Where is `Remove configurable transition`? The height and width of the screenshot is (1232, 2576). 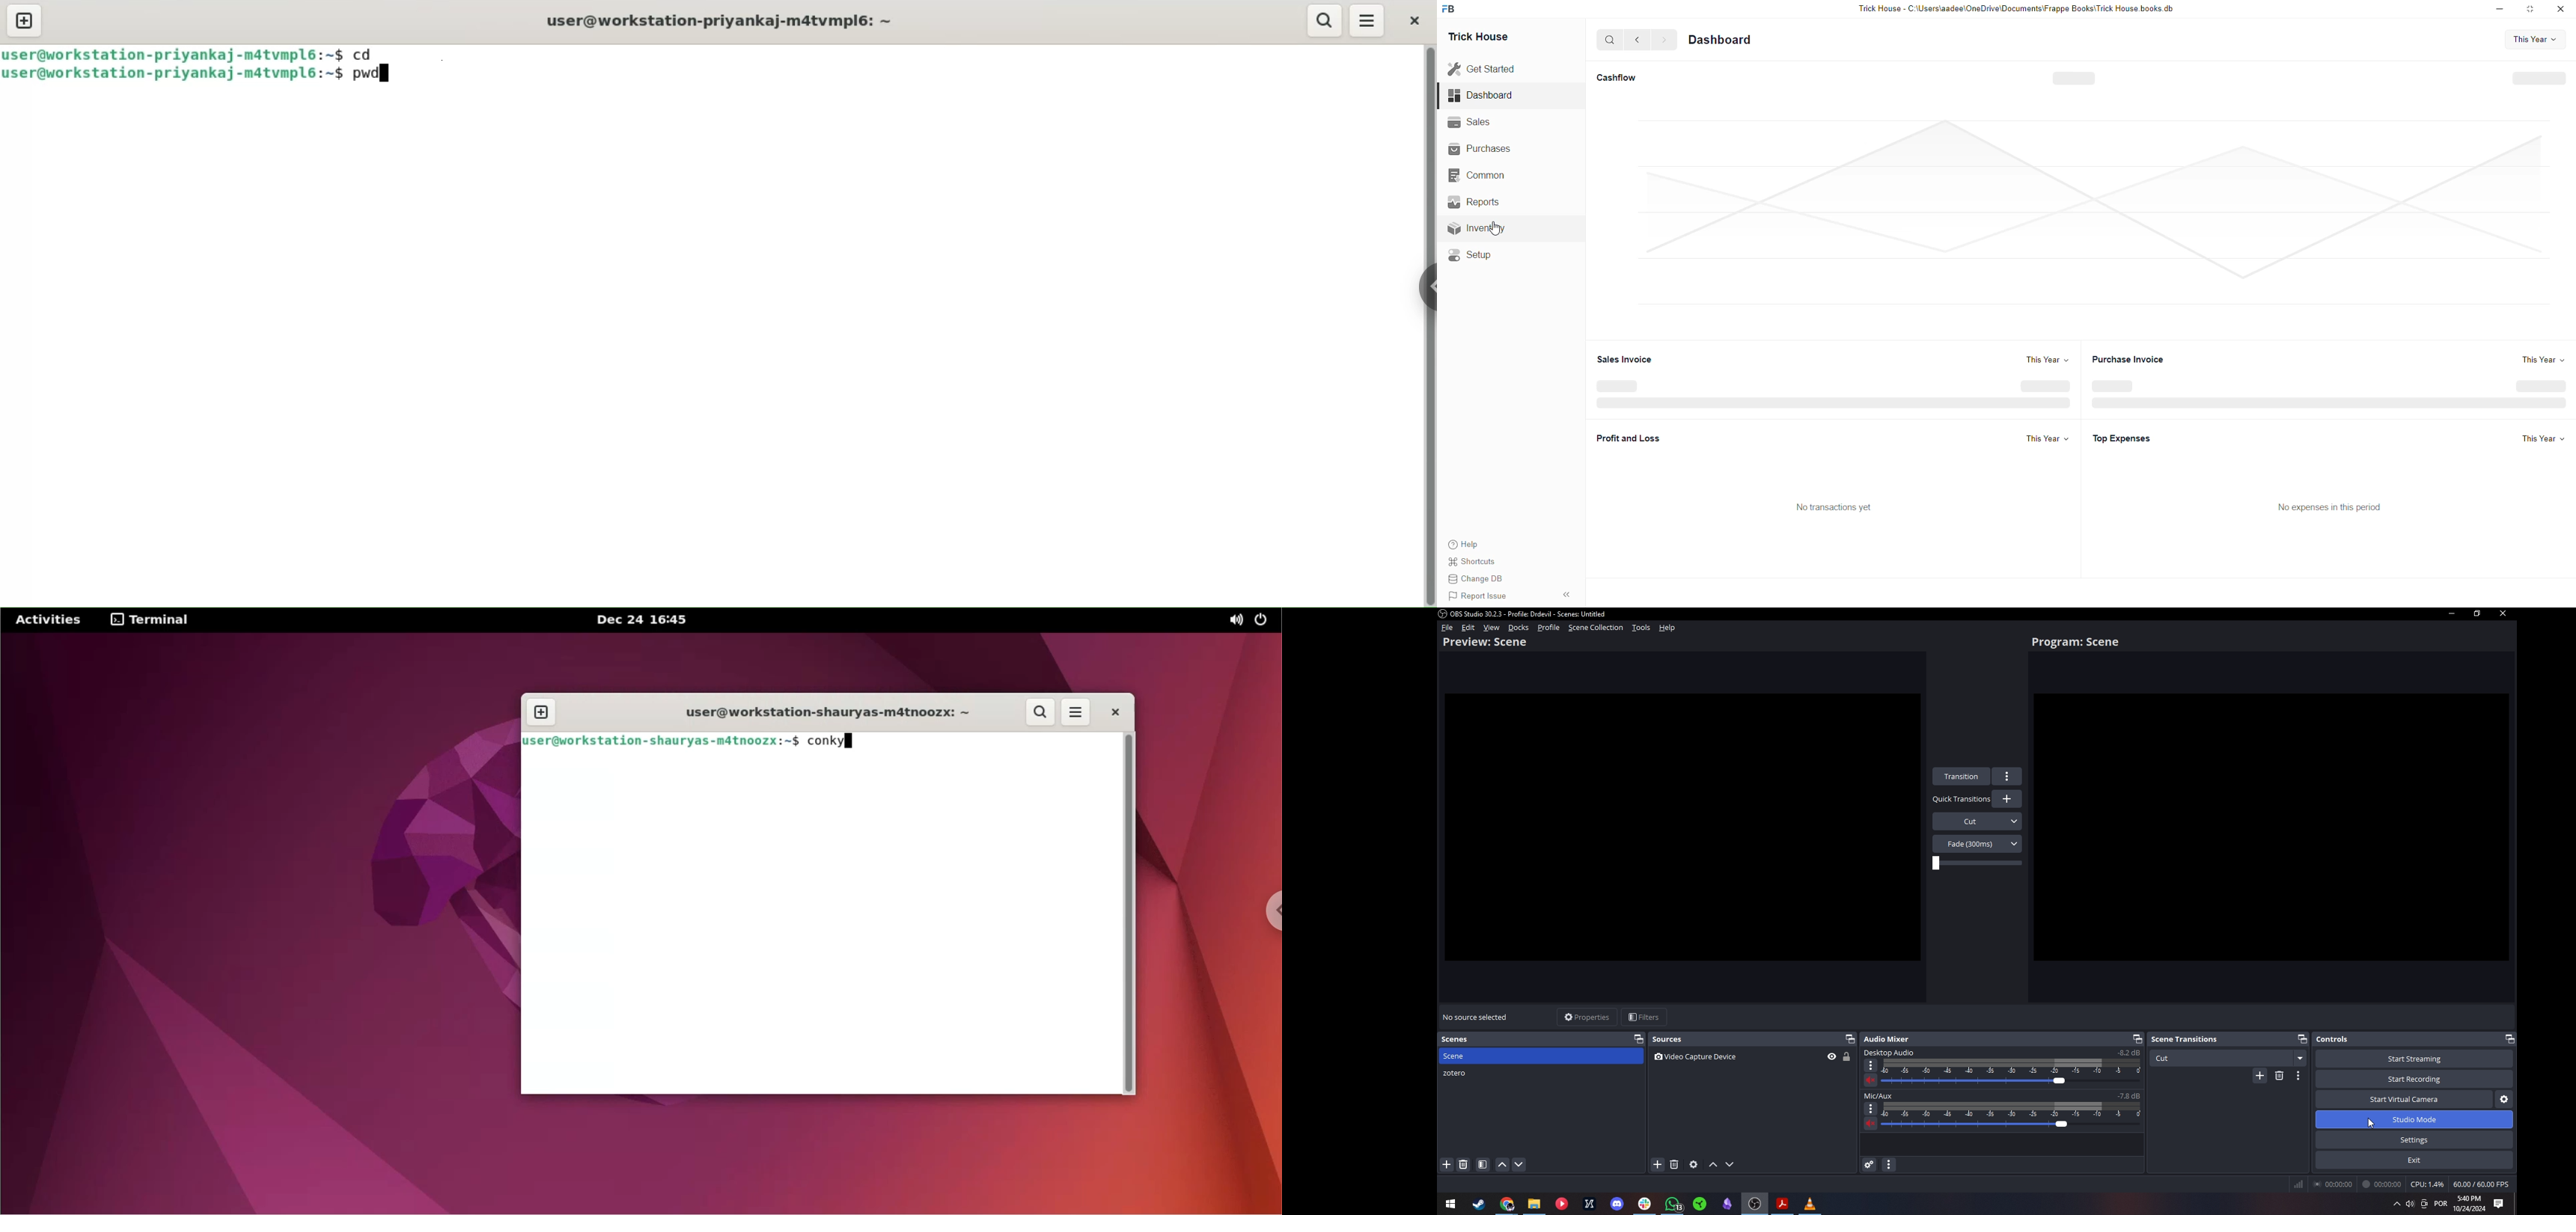
Remove configurable transition is located at coordinates (2279, 1076).